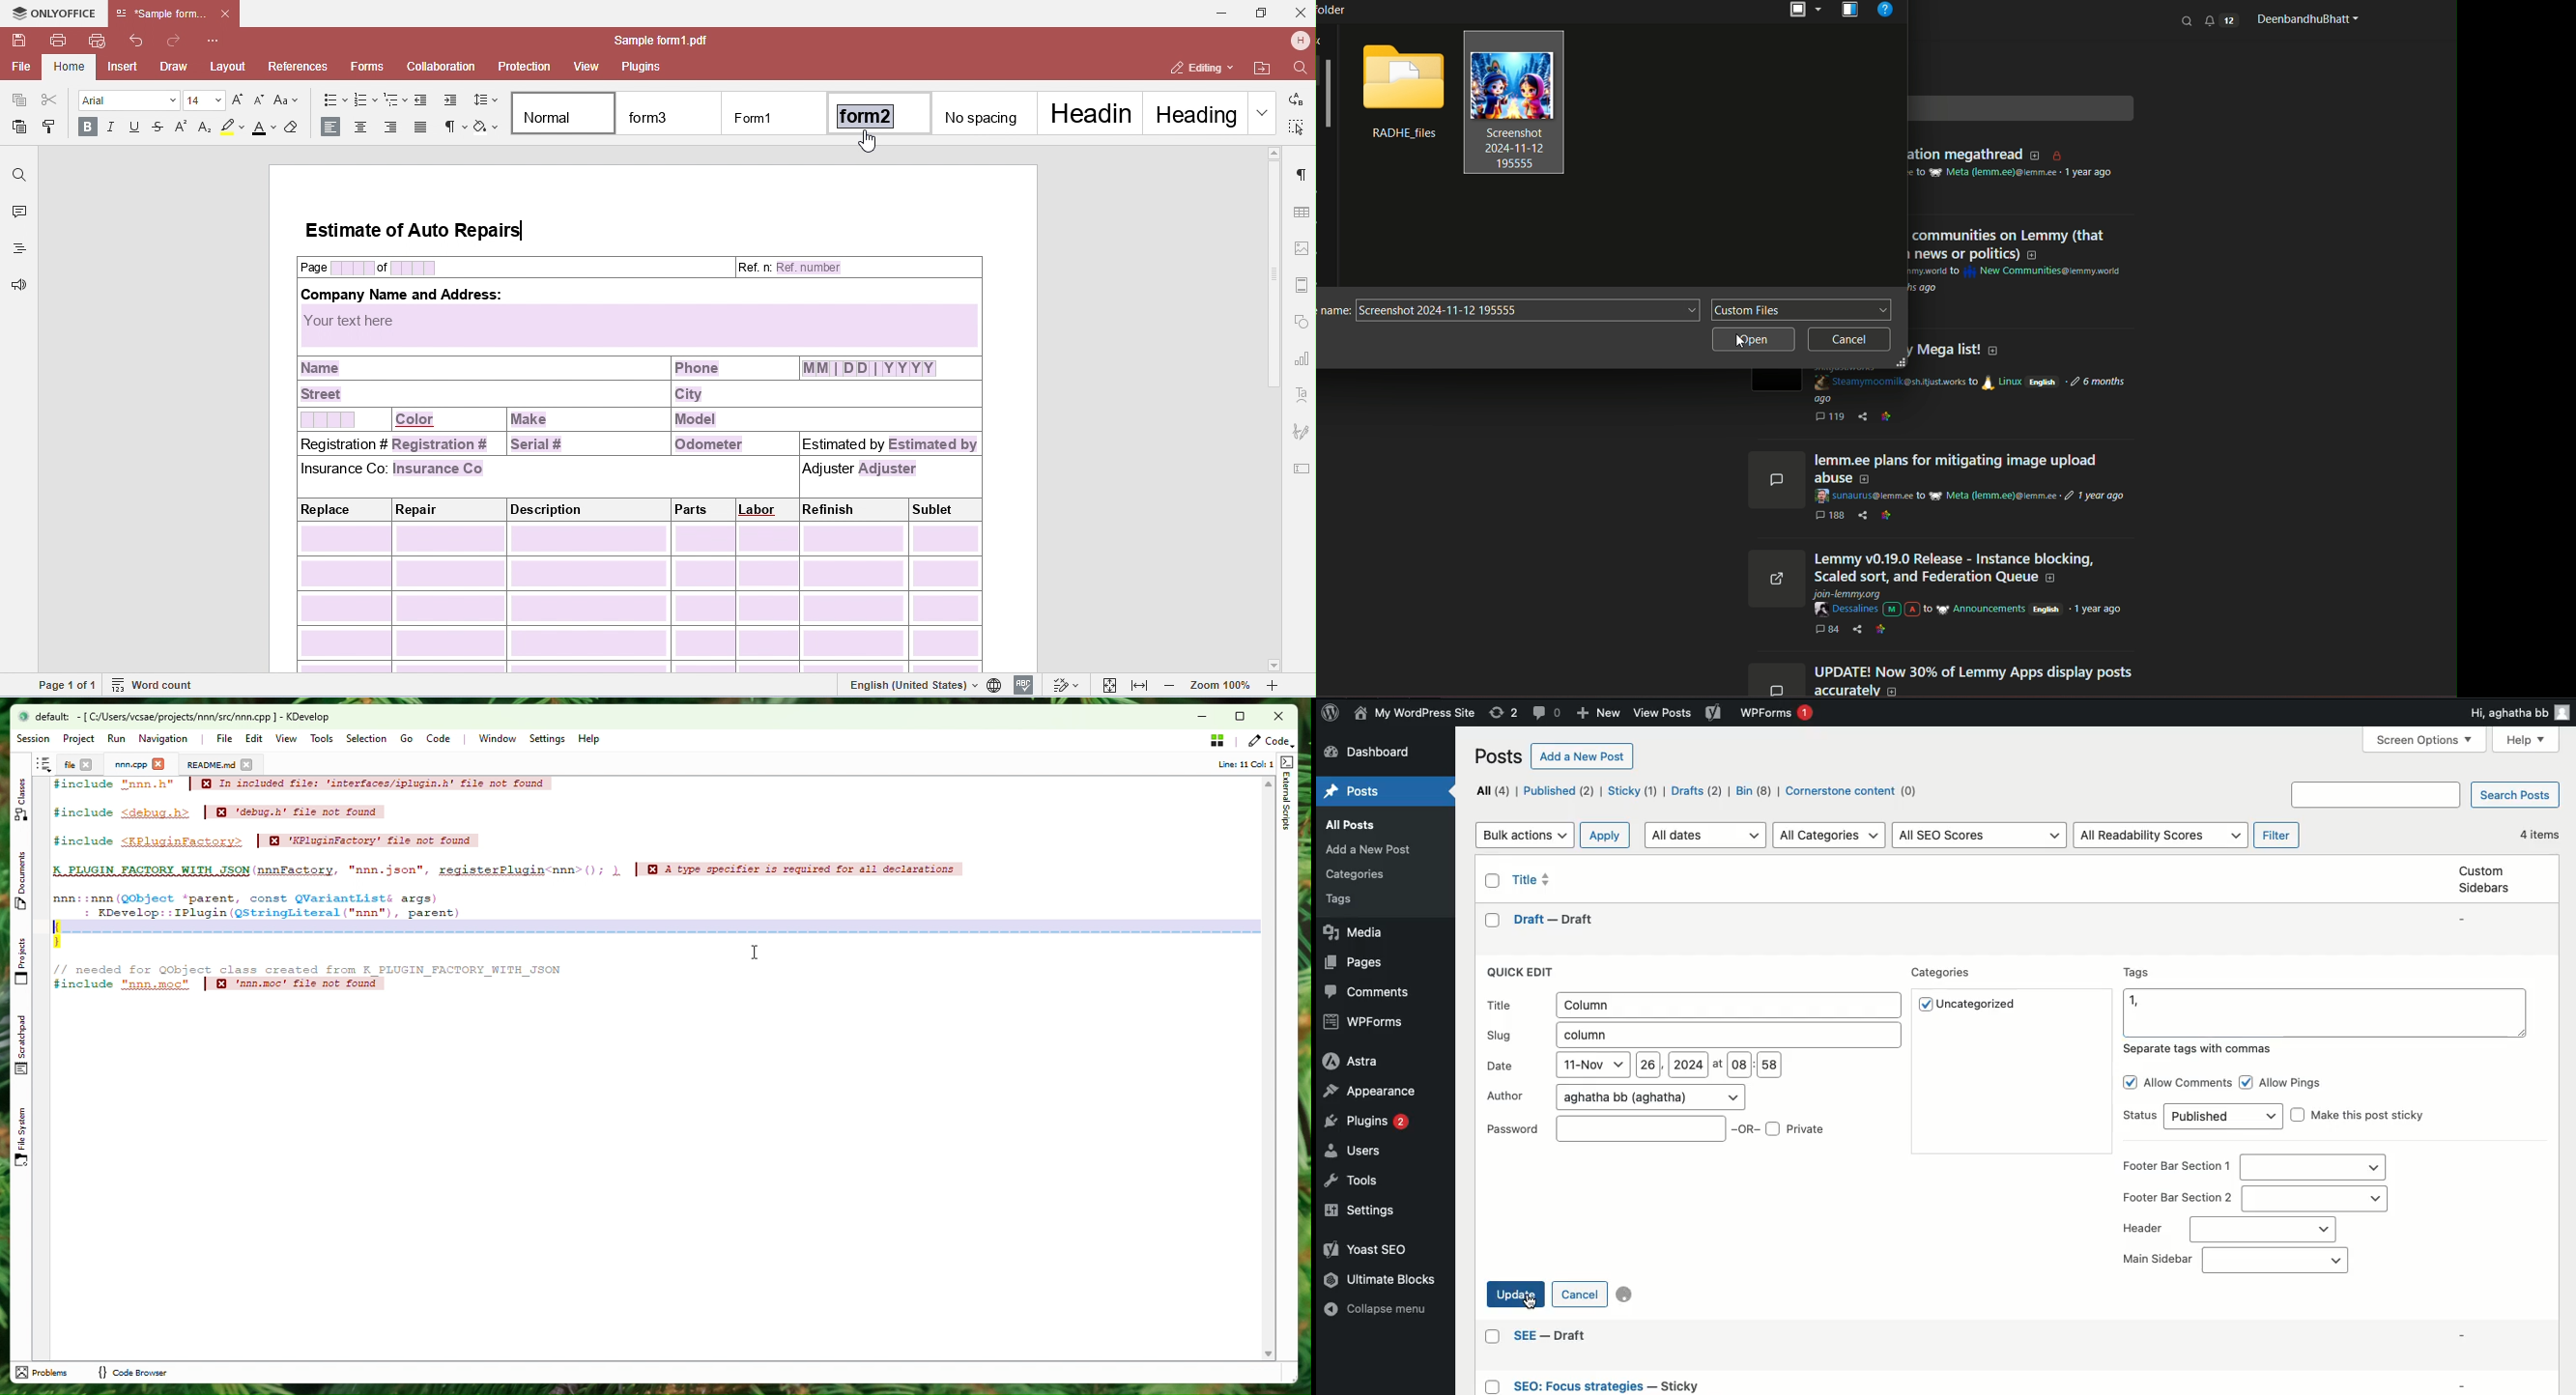 This screenshot has width=2576, height=1400. What do you see at coordinates (1523, 972) in the screenshot?
I see `Quick edit` at bounding box center [1523, 972].